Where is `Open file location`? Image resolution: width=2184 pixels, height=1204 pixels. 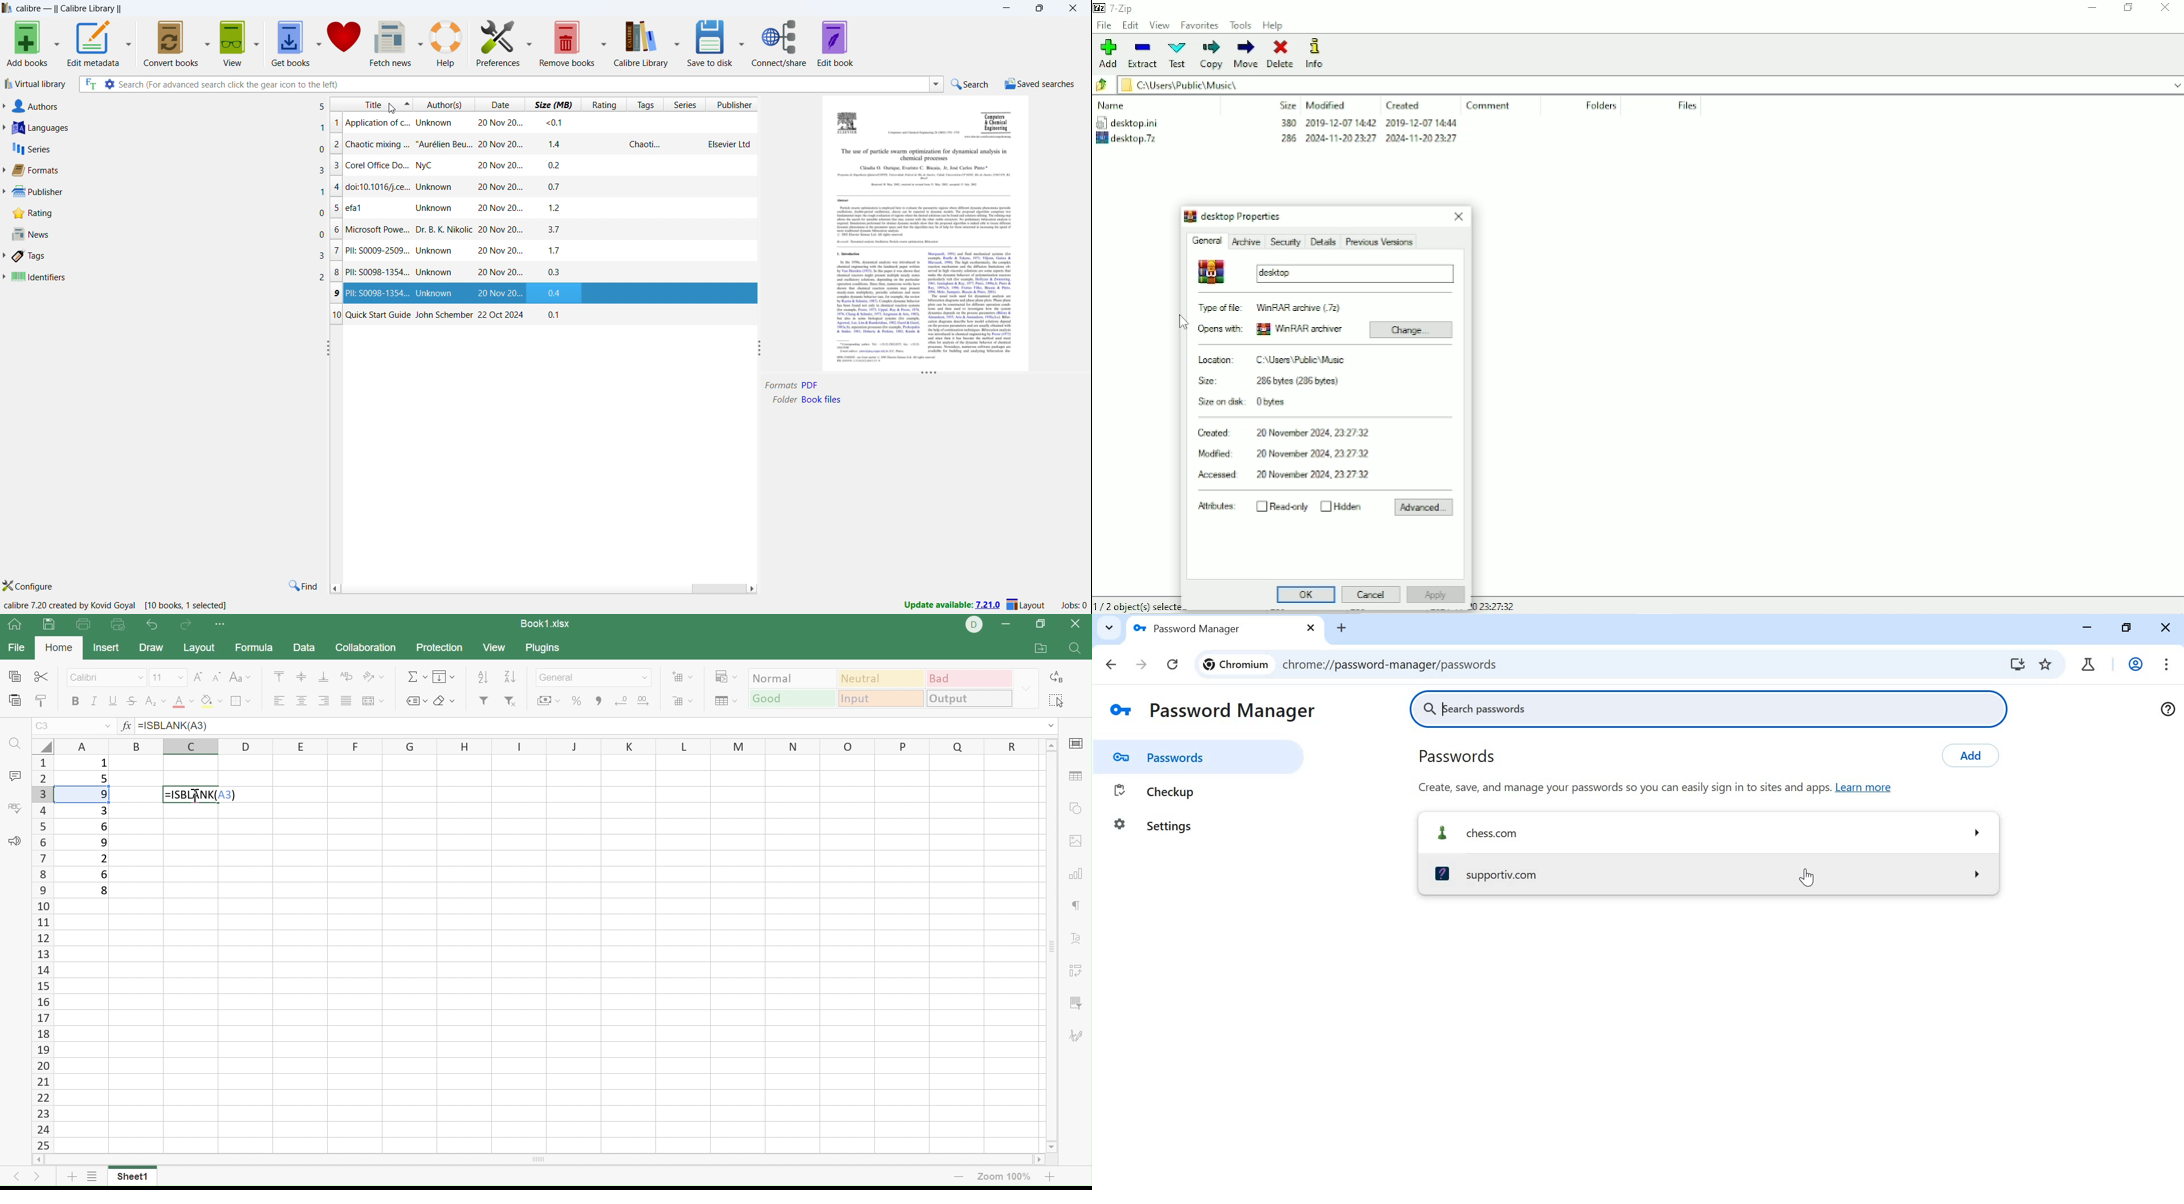
Open file location is located at coordinates (1041, 649).